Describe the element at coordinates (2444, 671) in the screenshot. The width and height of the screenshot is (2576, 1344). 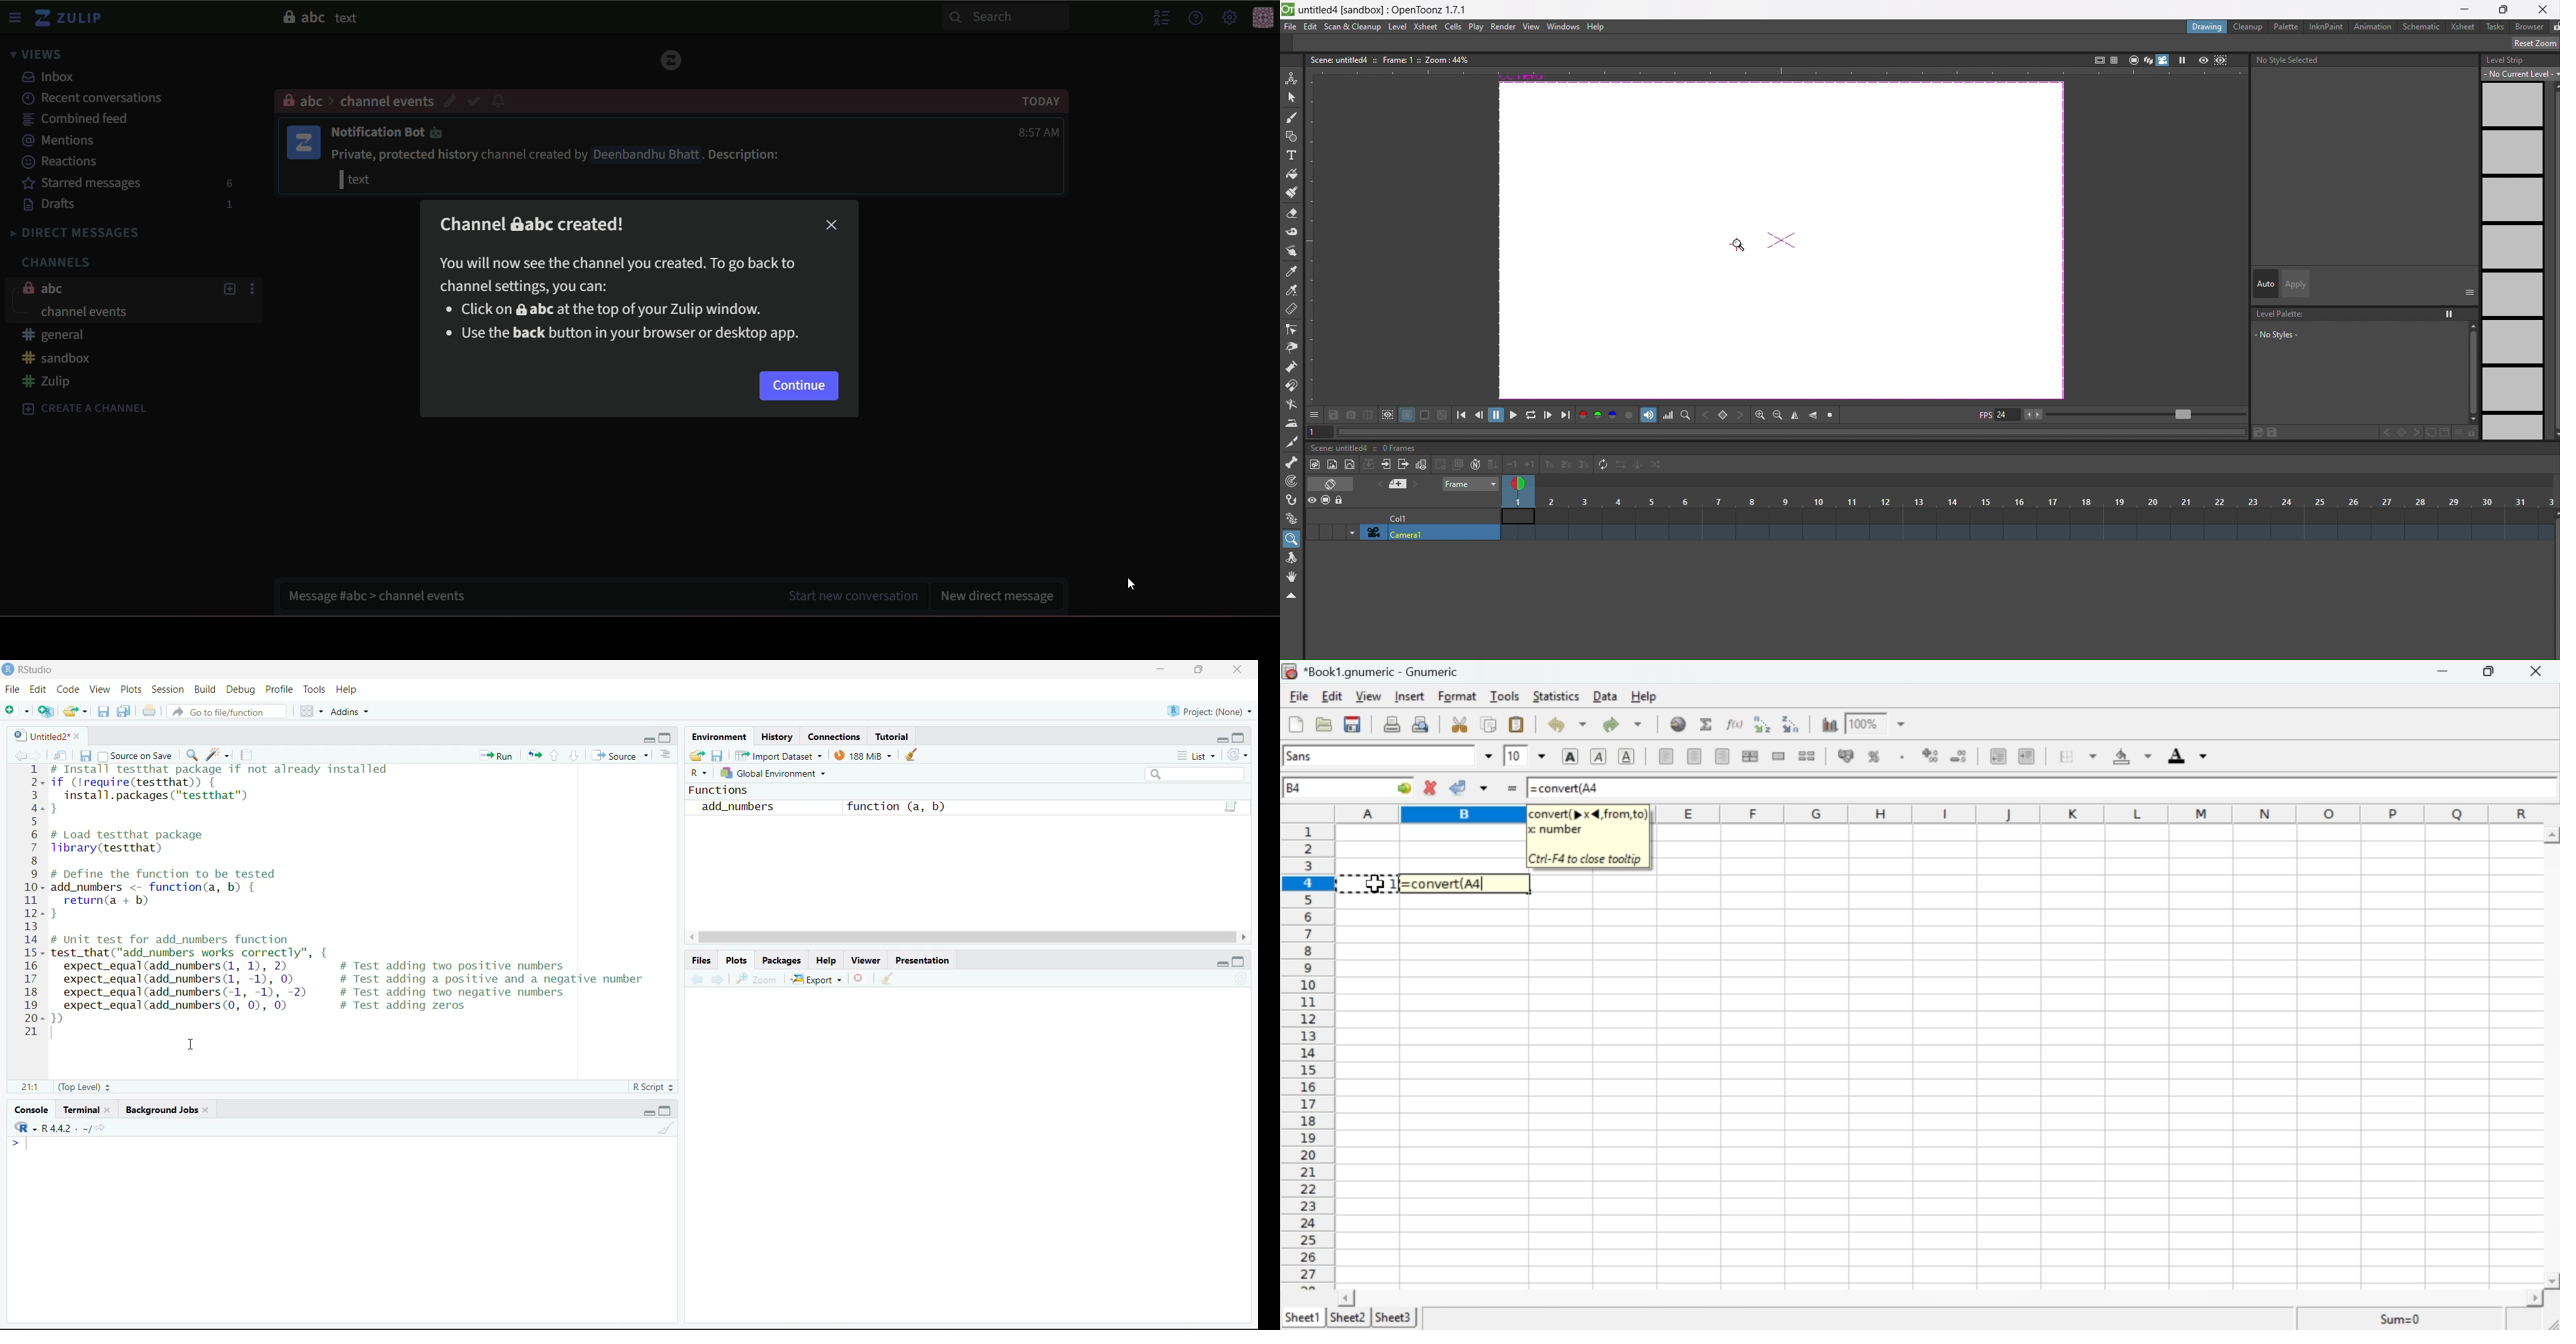
I see `Minimize` at that location.